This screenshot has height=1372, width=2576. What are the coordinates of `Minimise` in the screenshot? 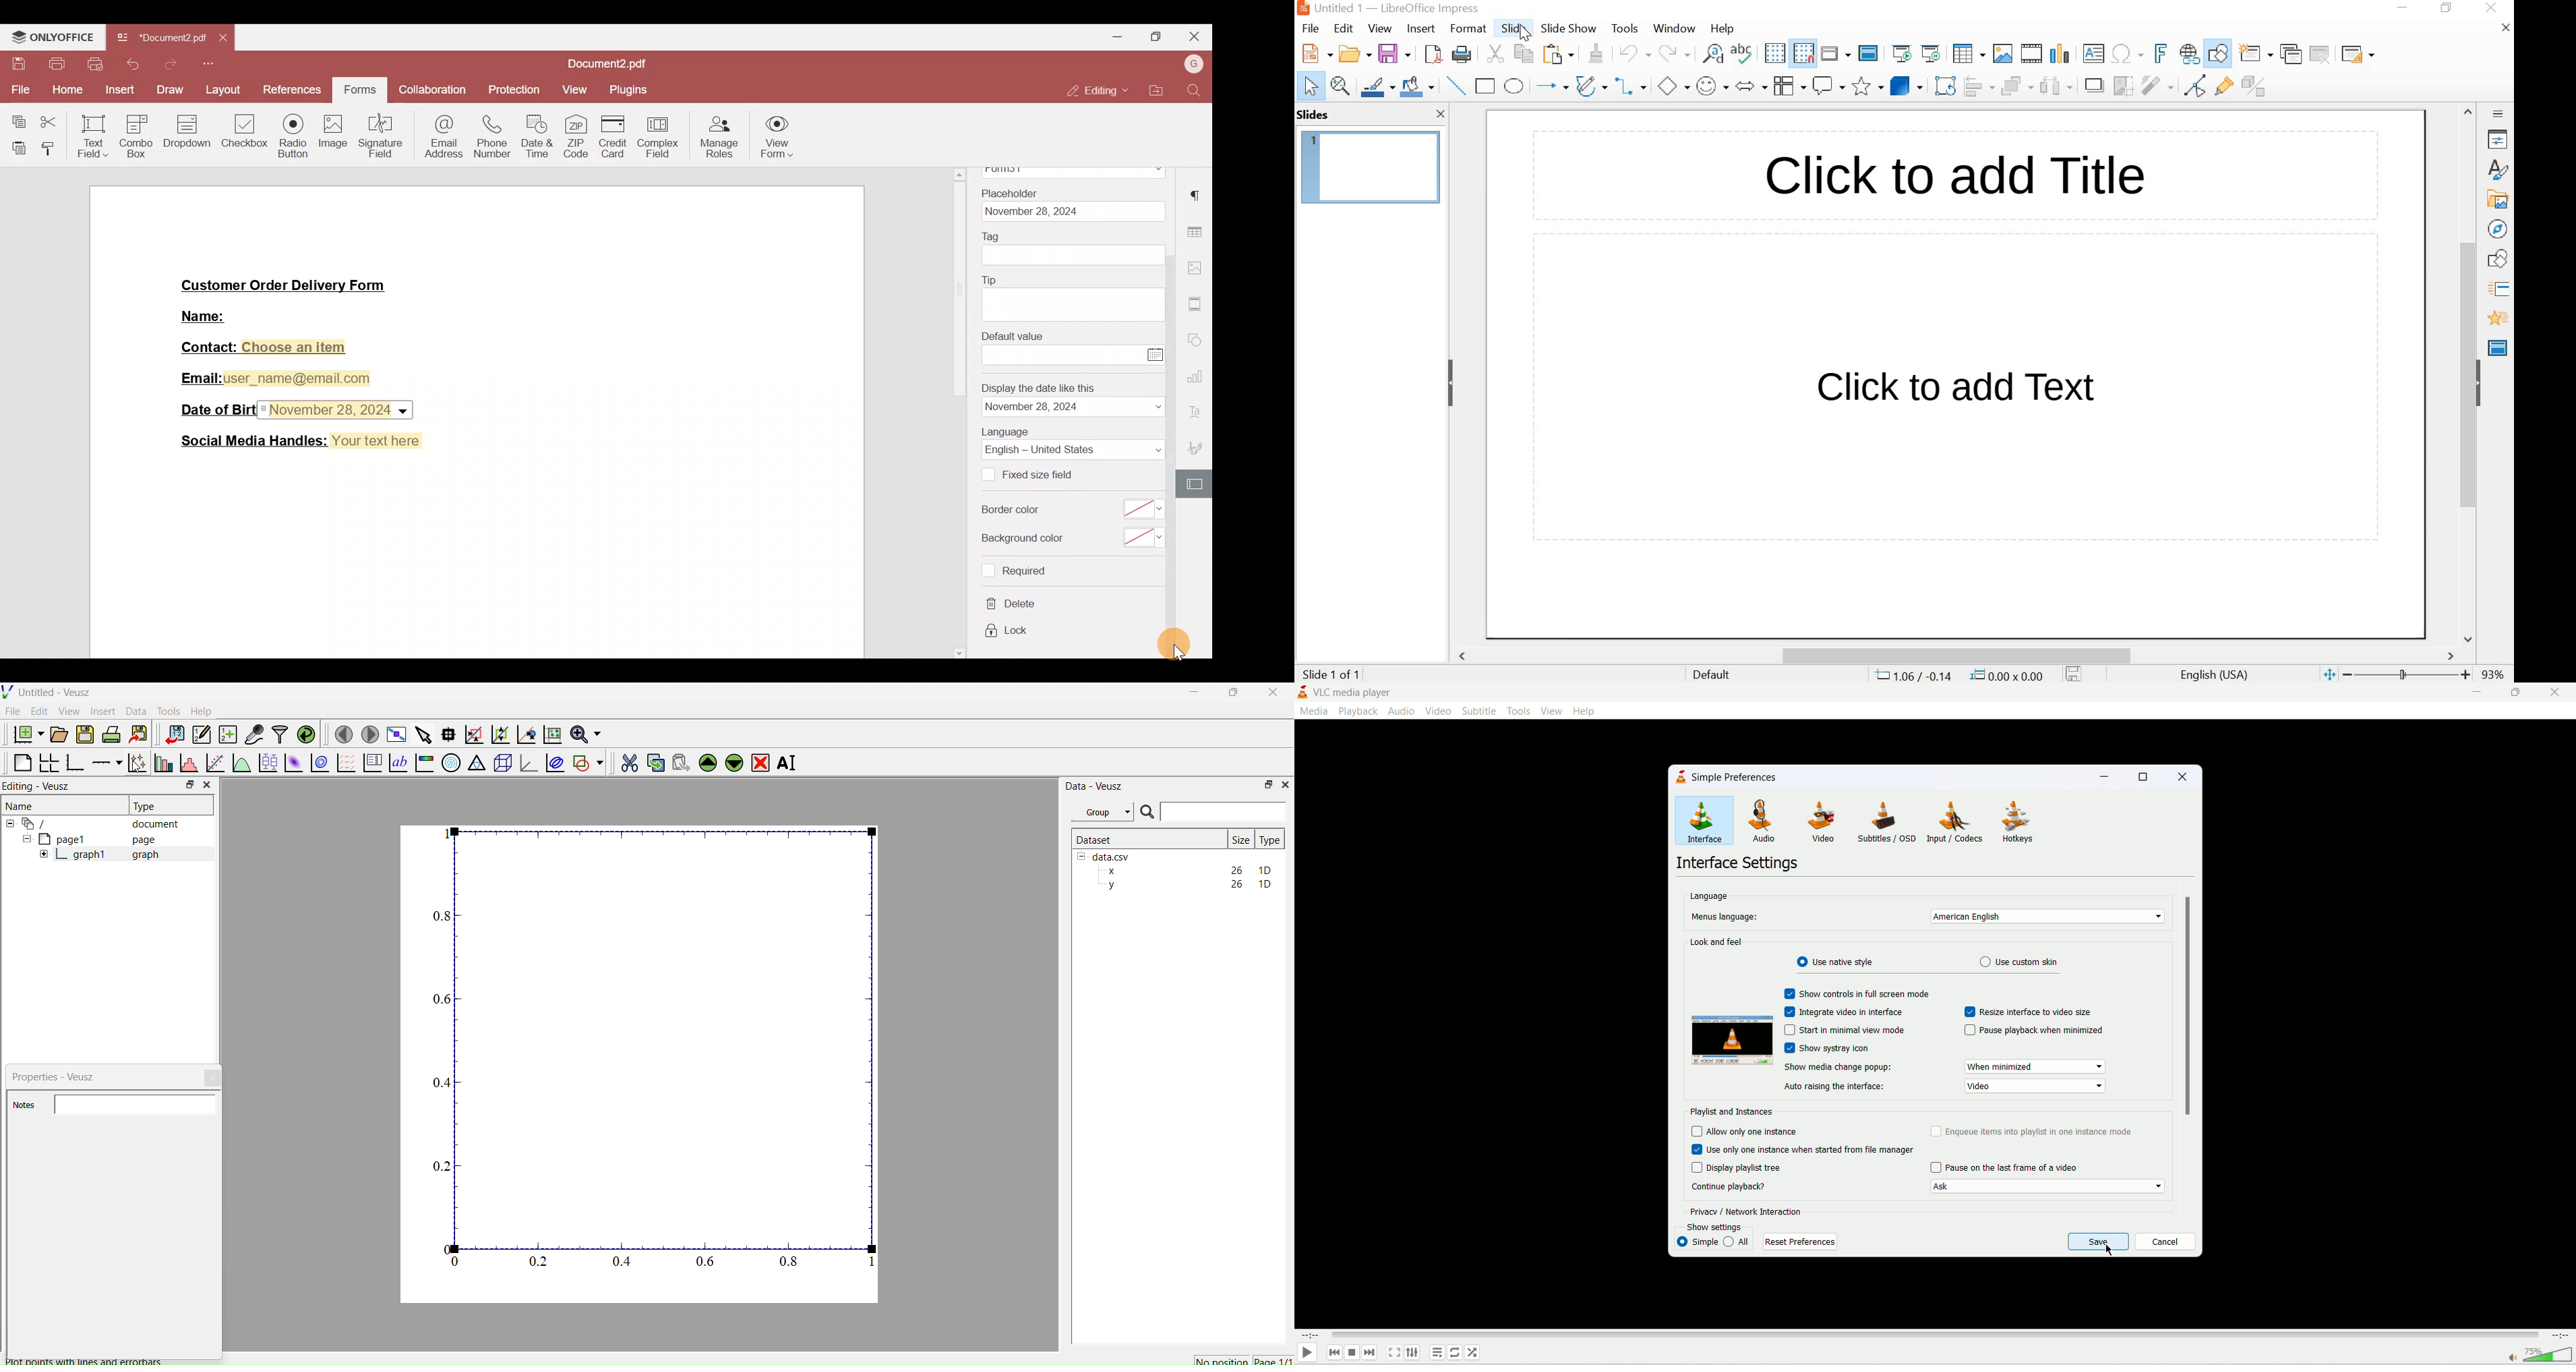 It's located at (1117, 39).